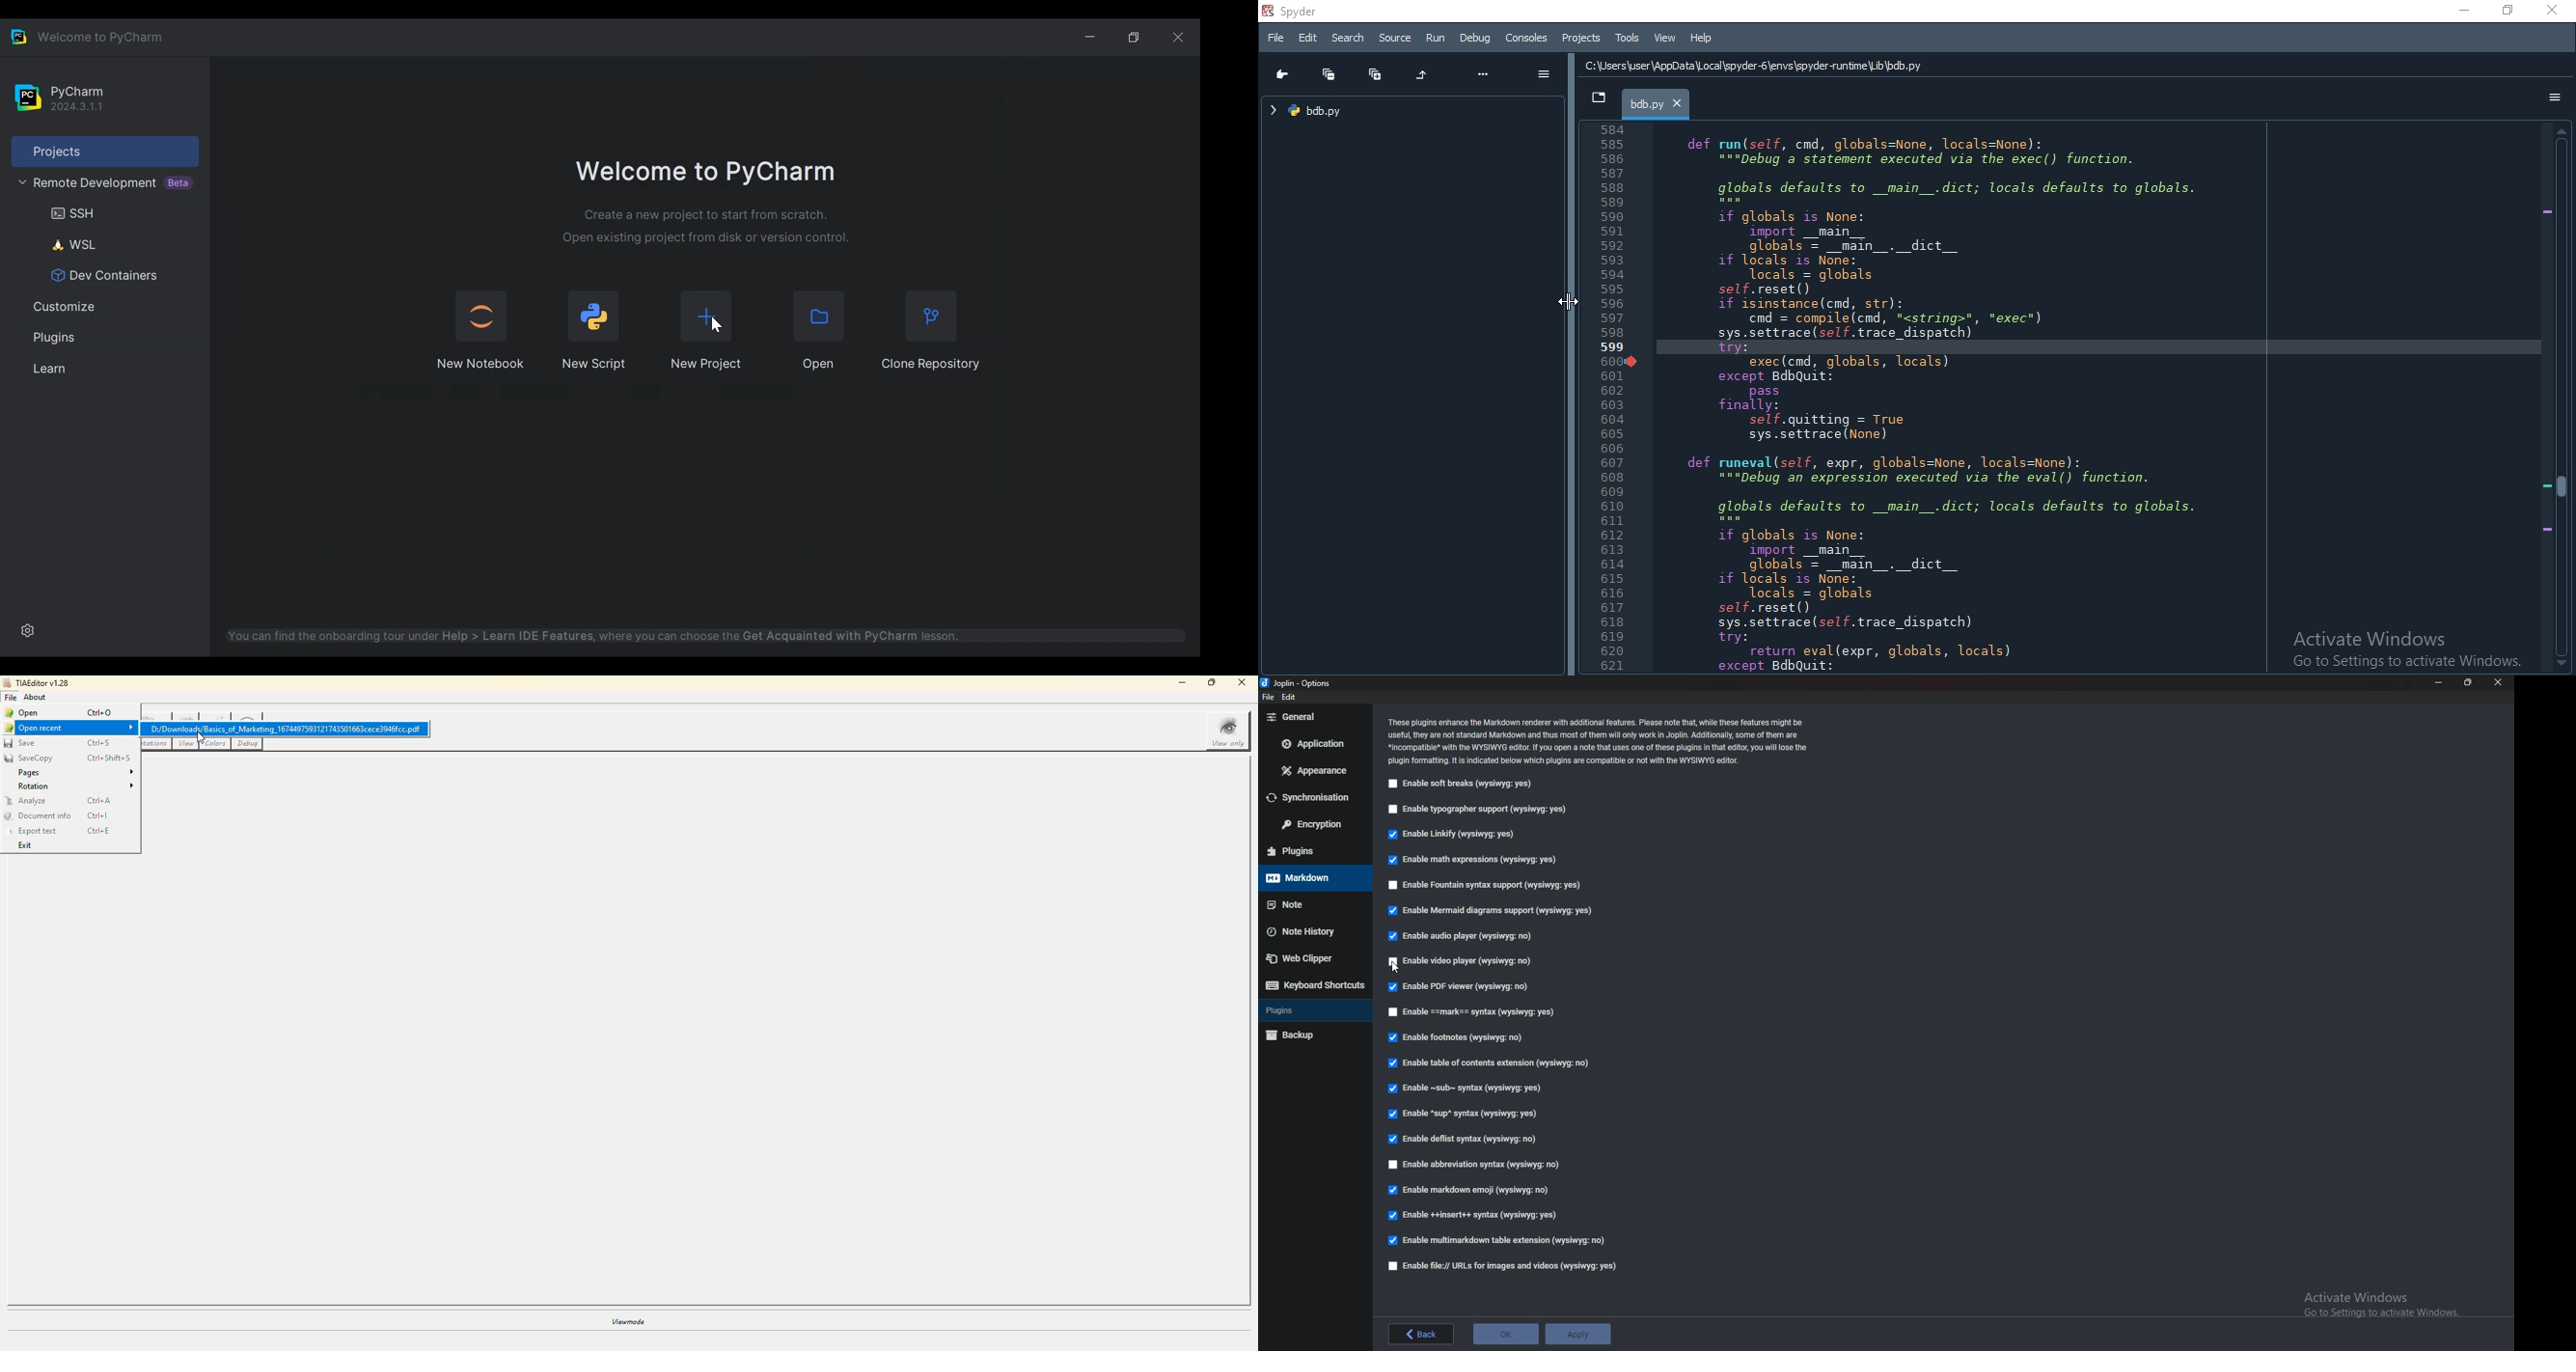 The image size is (2576, 1372). I want to click on Restore original tree layout, so click(1422, 75).